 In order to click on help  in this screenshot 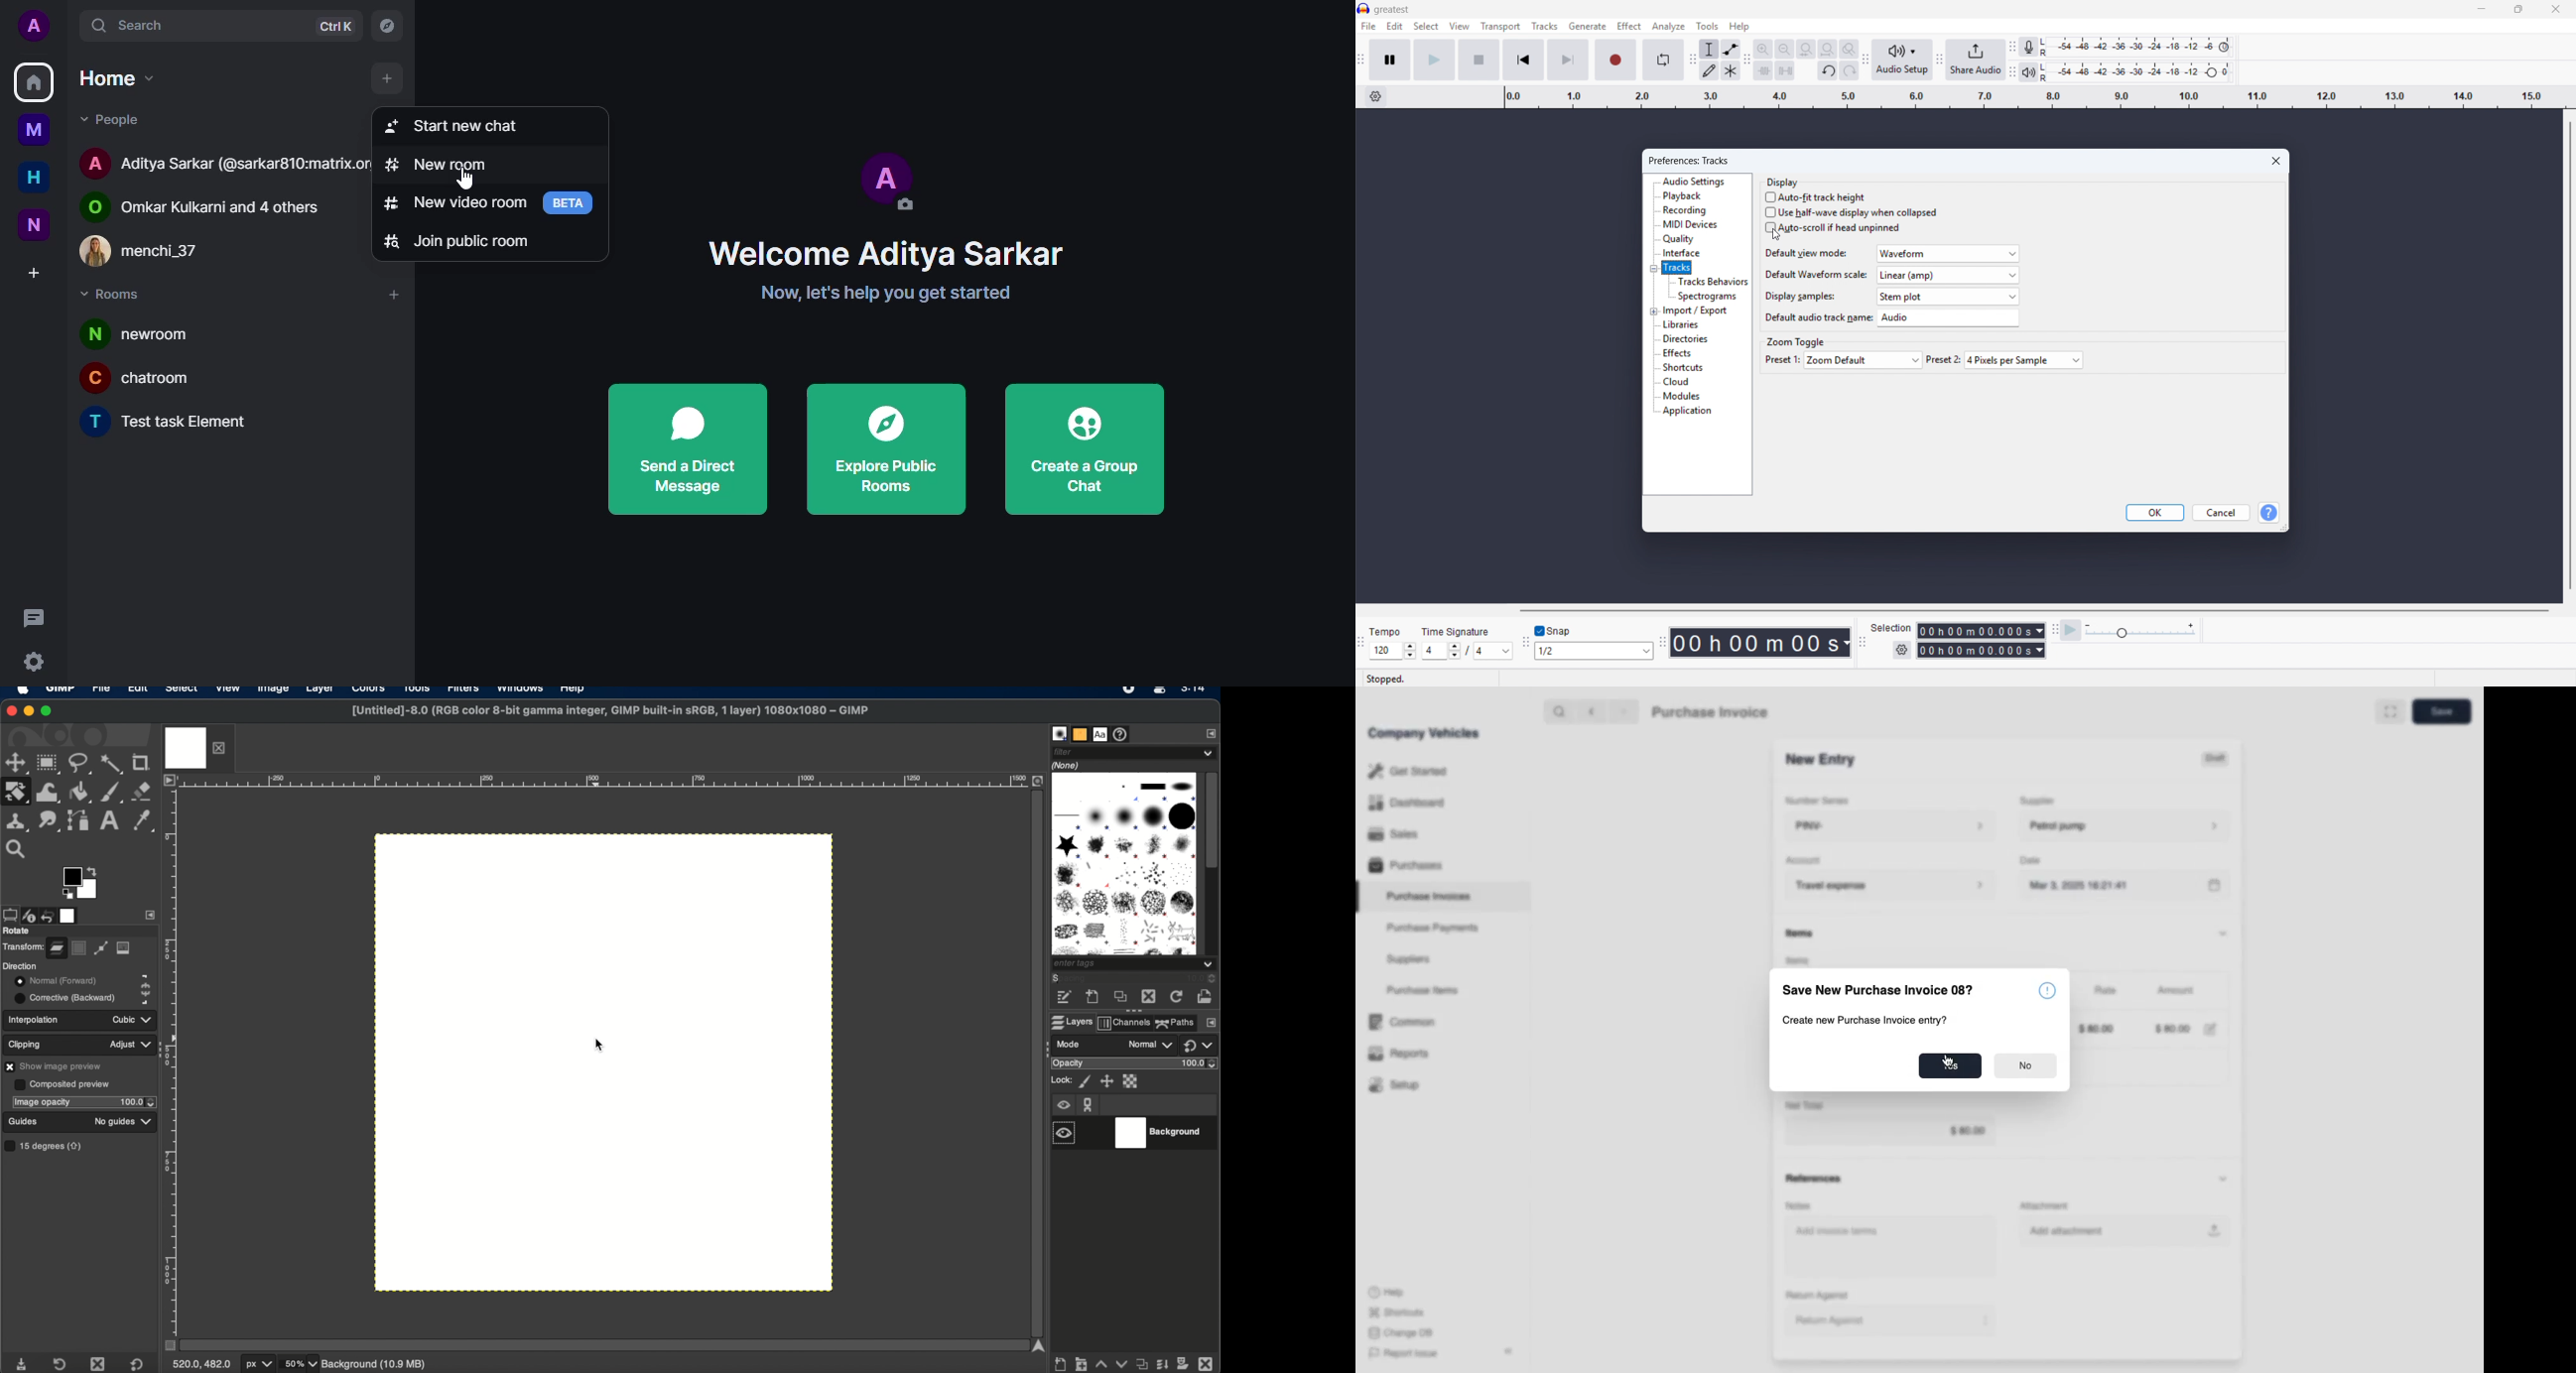, I will do `click(2268, 512)`.